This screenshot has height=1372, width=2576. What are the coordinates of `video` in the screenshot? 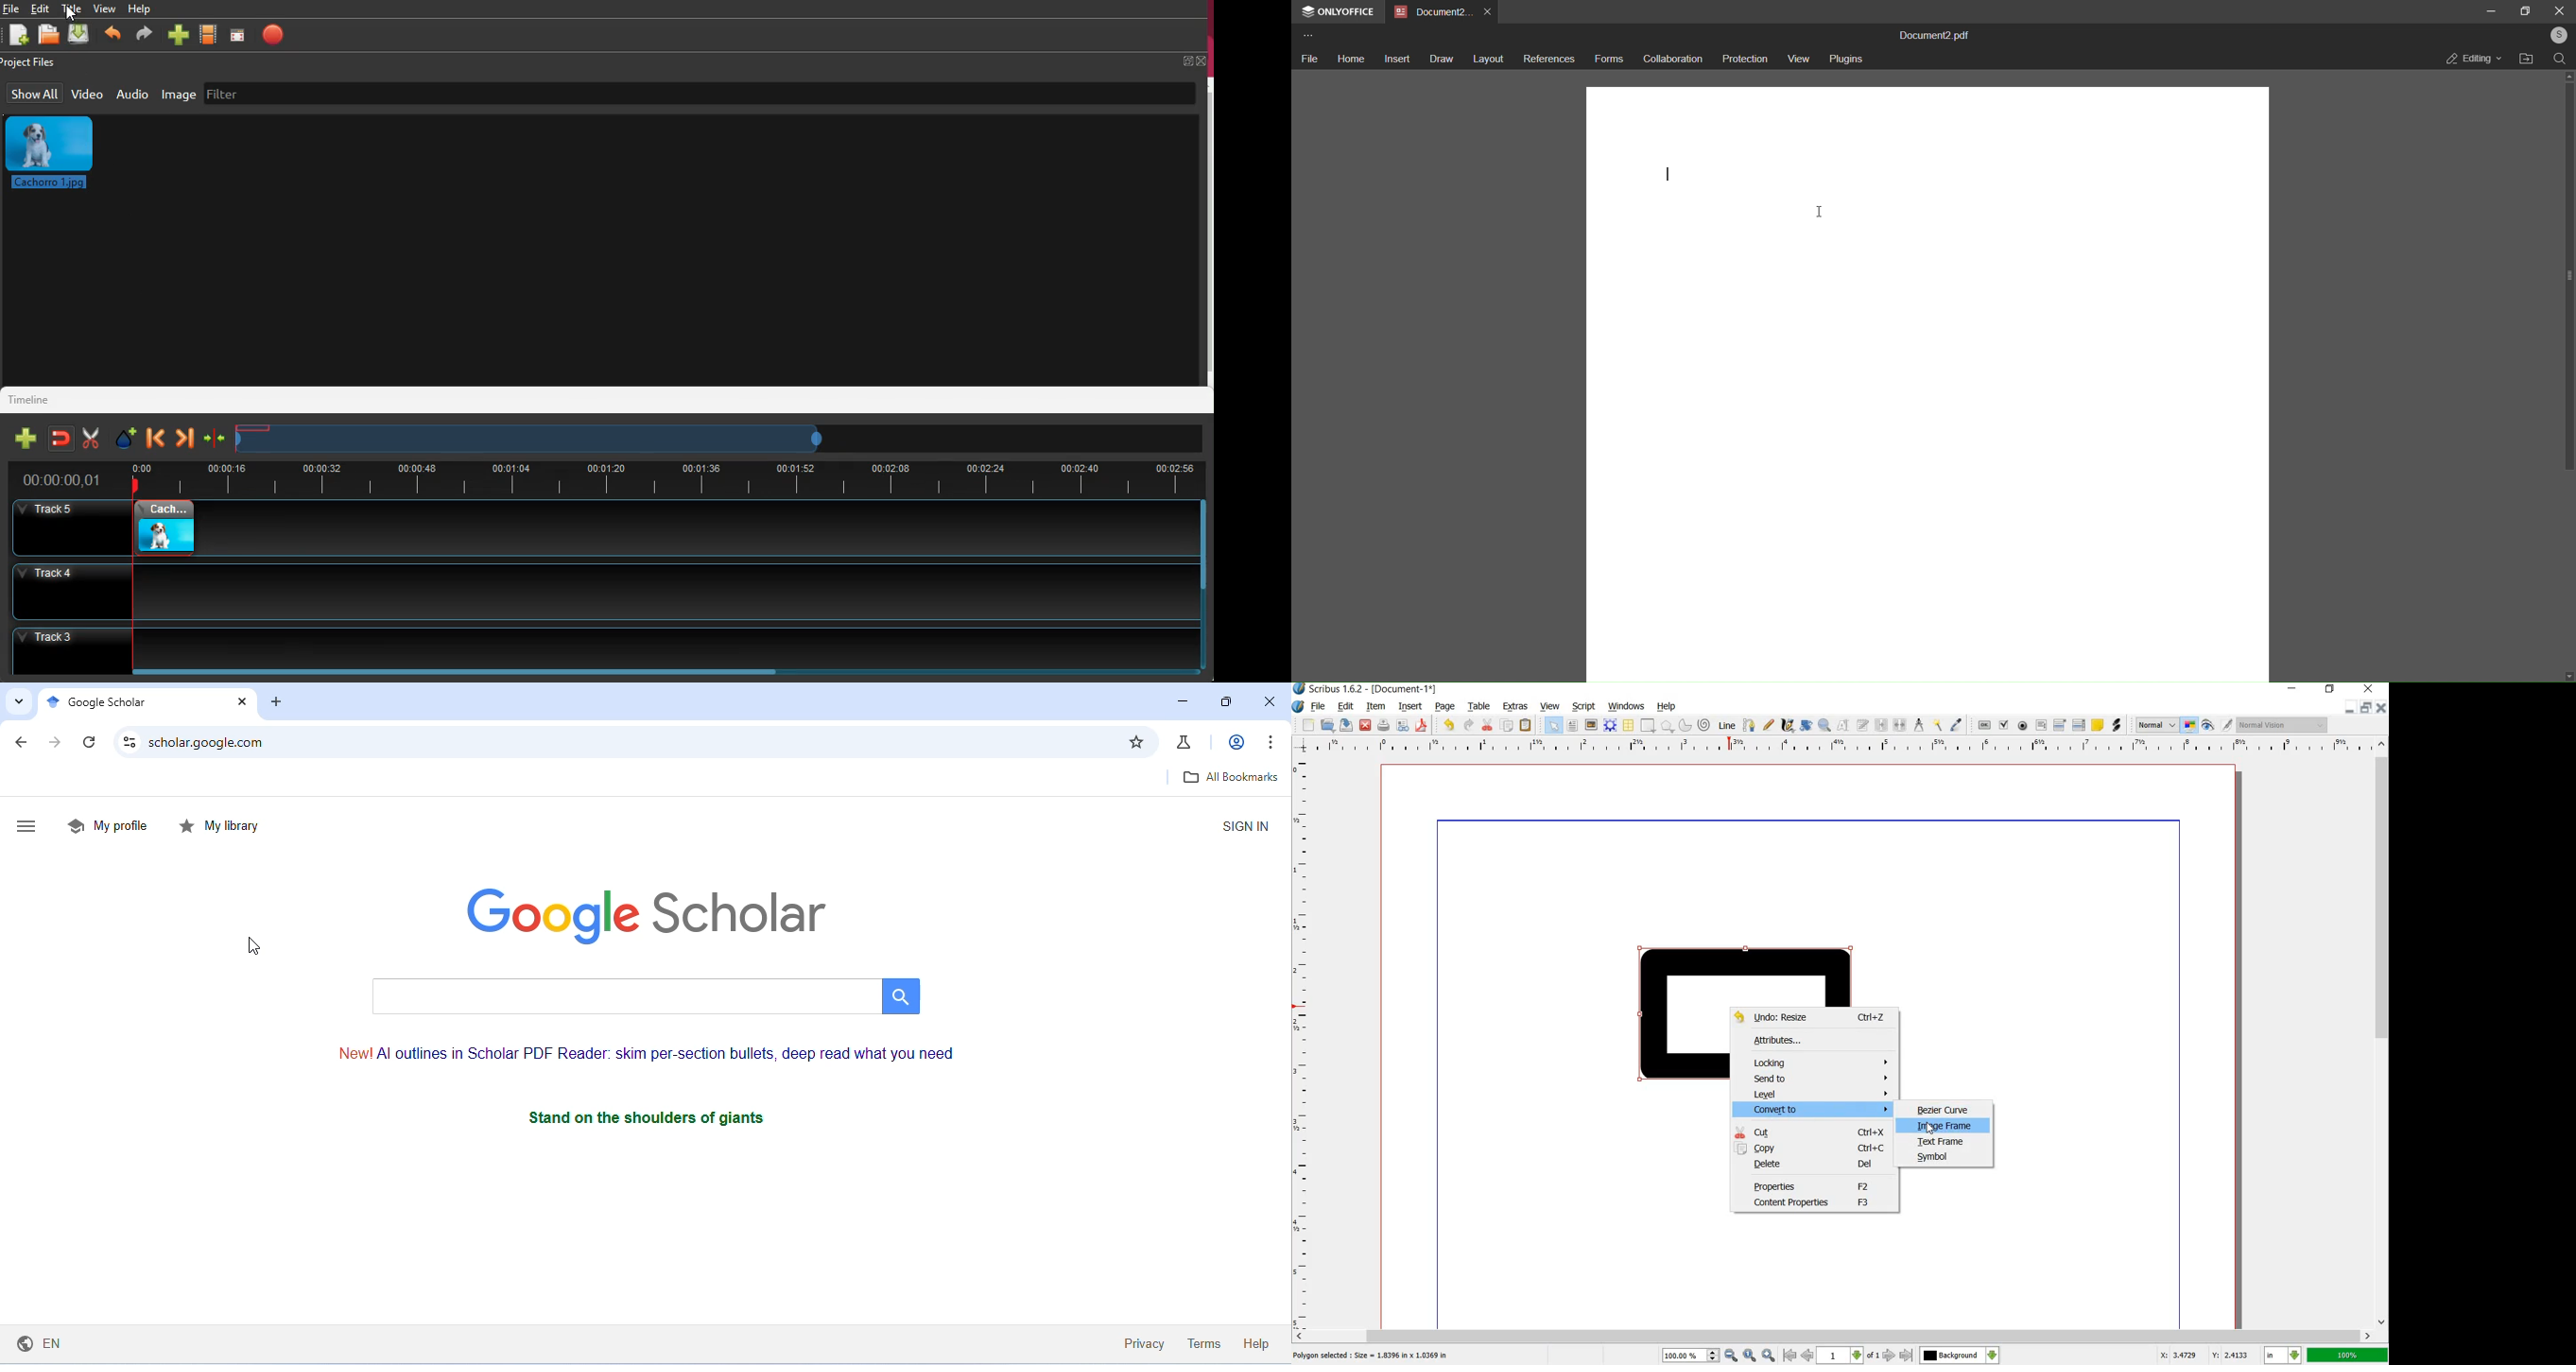 It's located at (210, 36).